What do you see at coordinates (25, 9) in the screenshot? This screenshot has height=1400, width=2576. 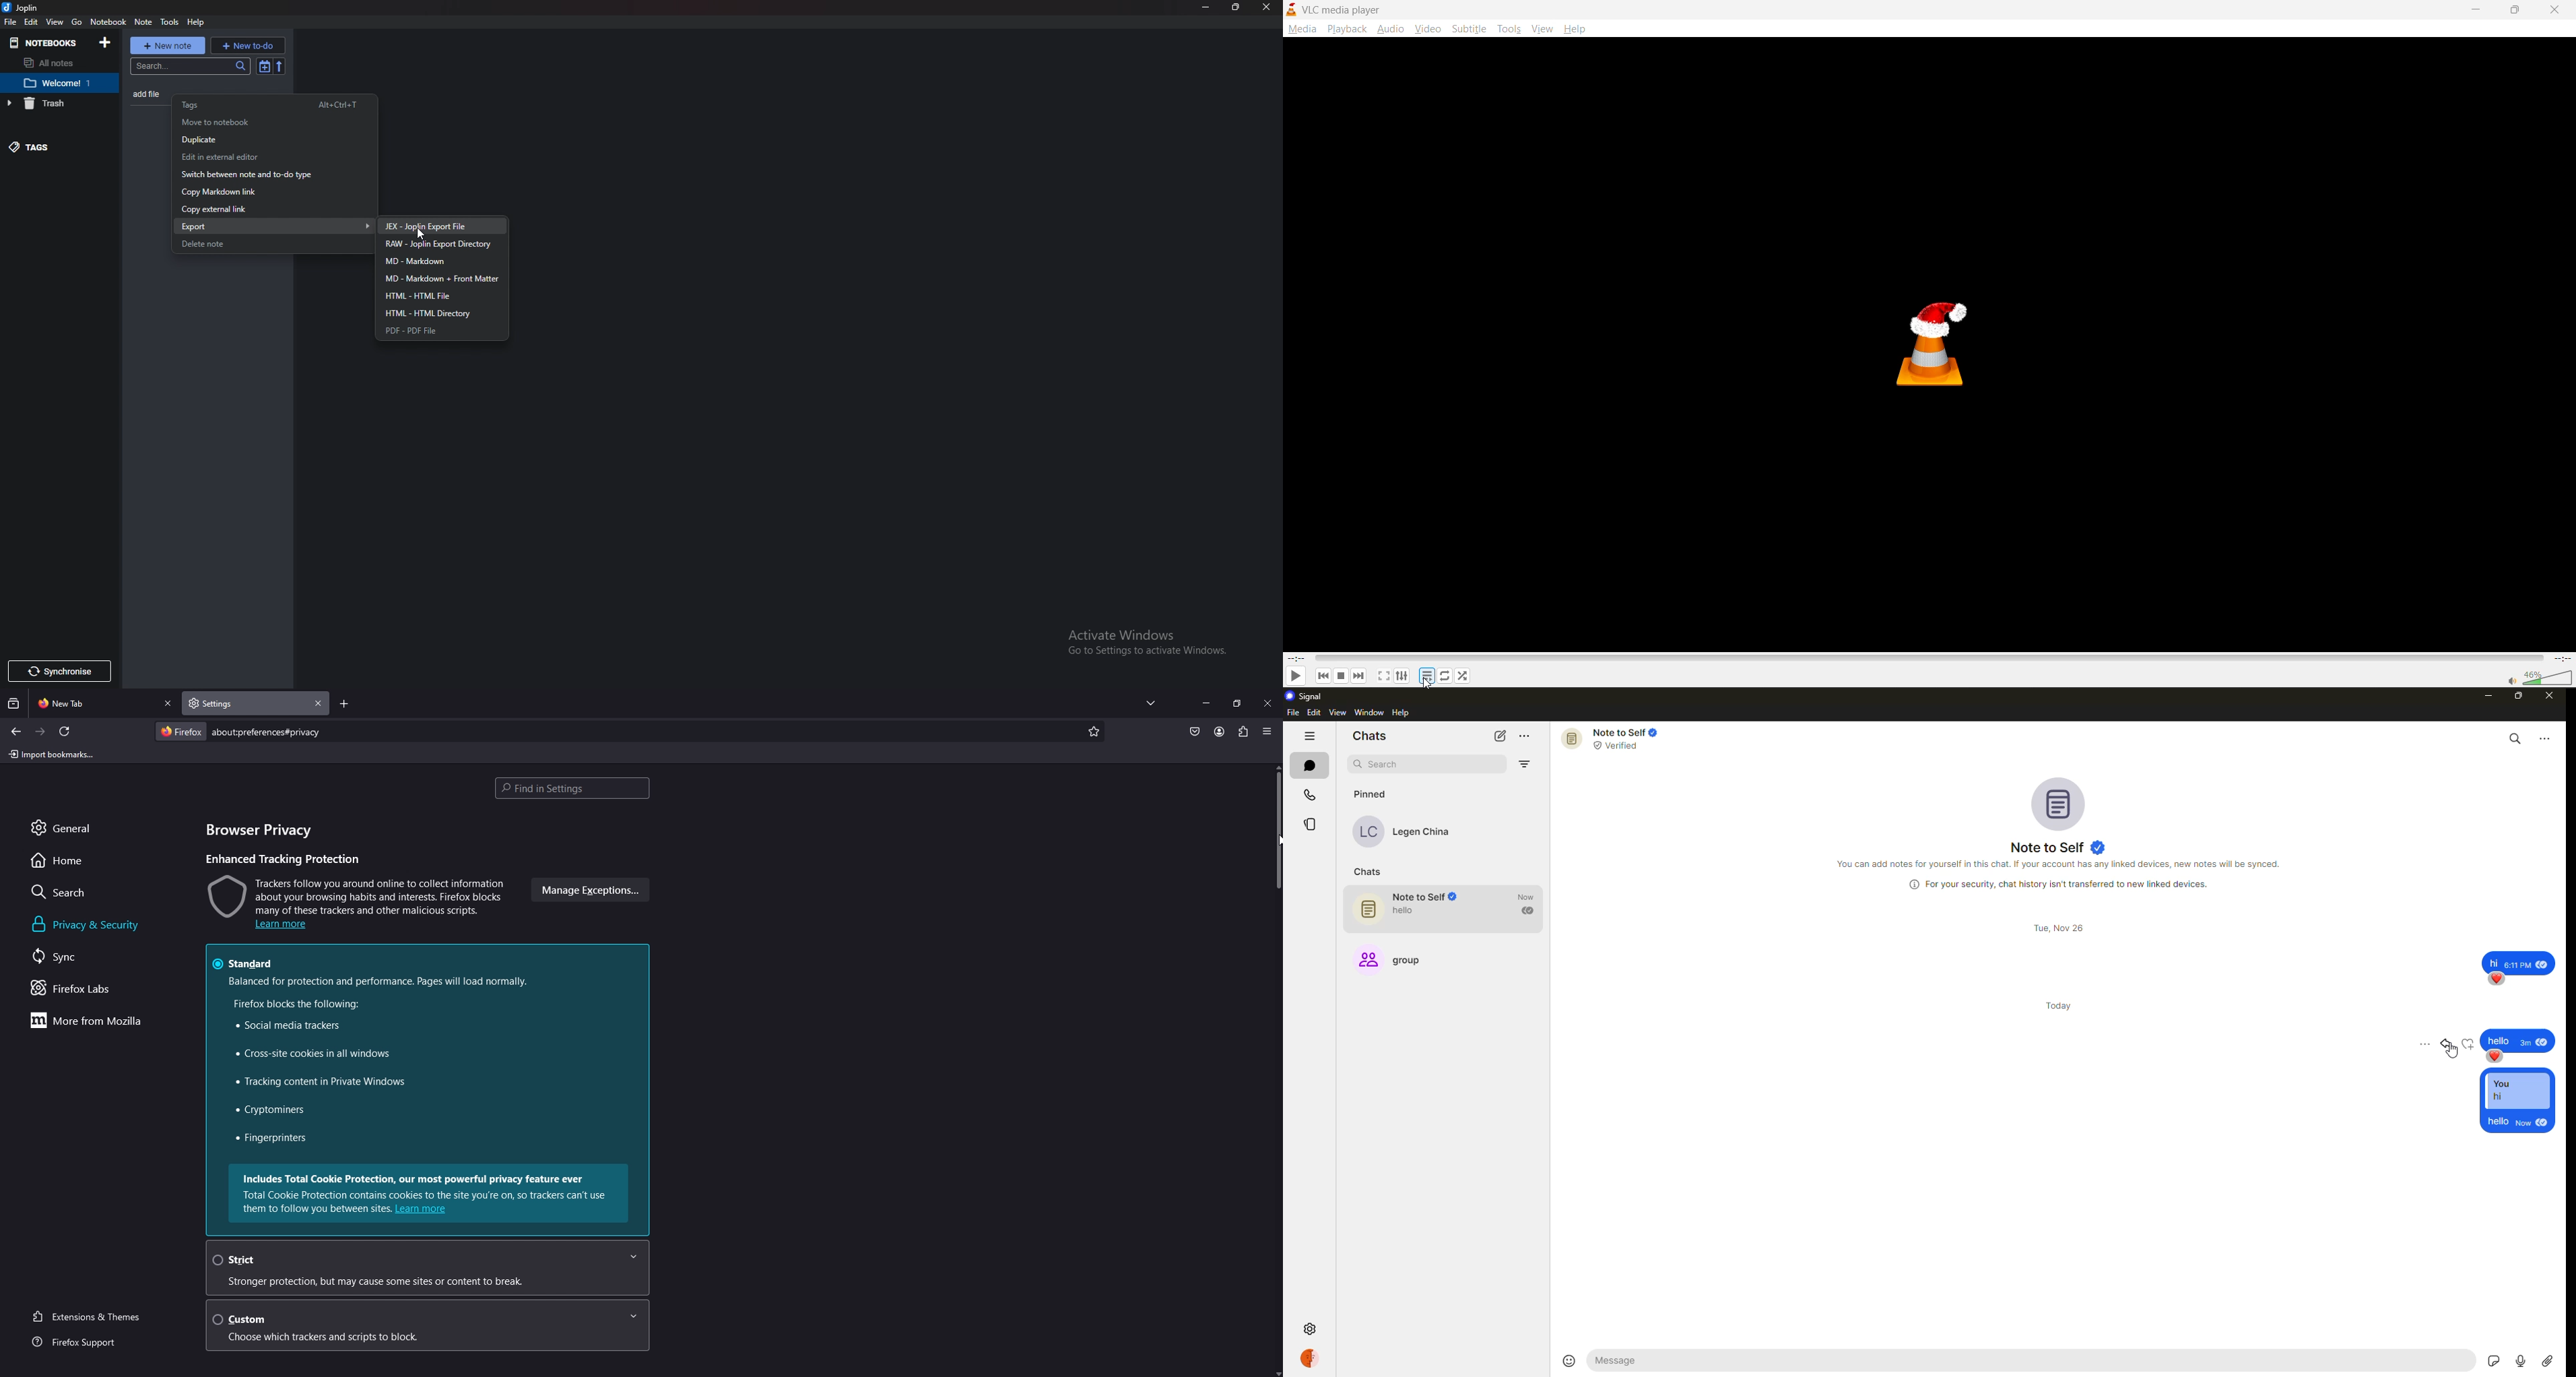 I see `joplin` at bounding box center [25, 9].